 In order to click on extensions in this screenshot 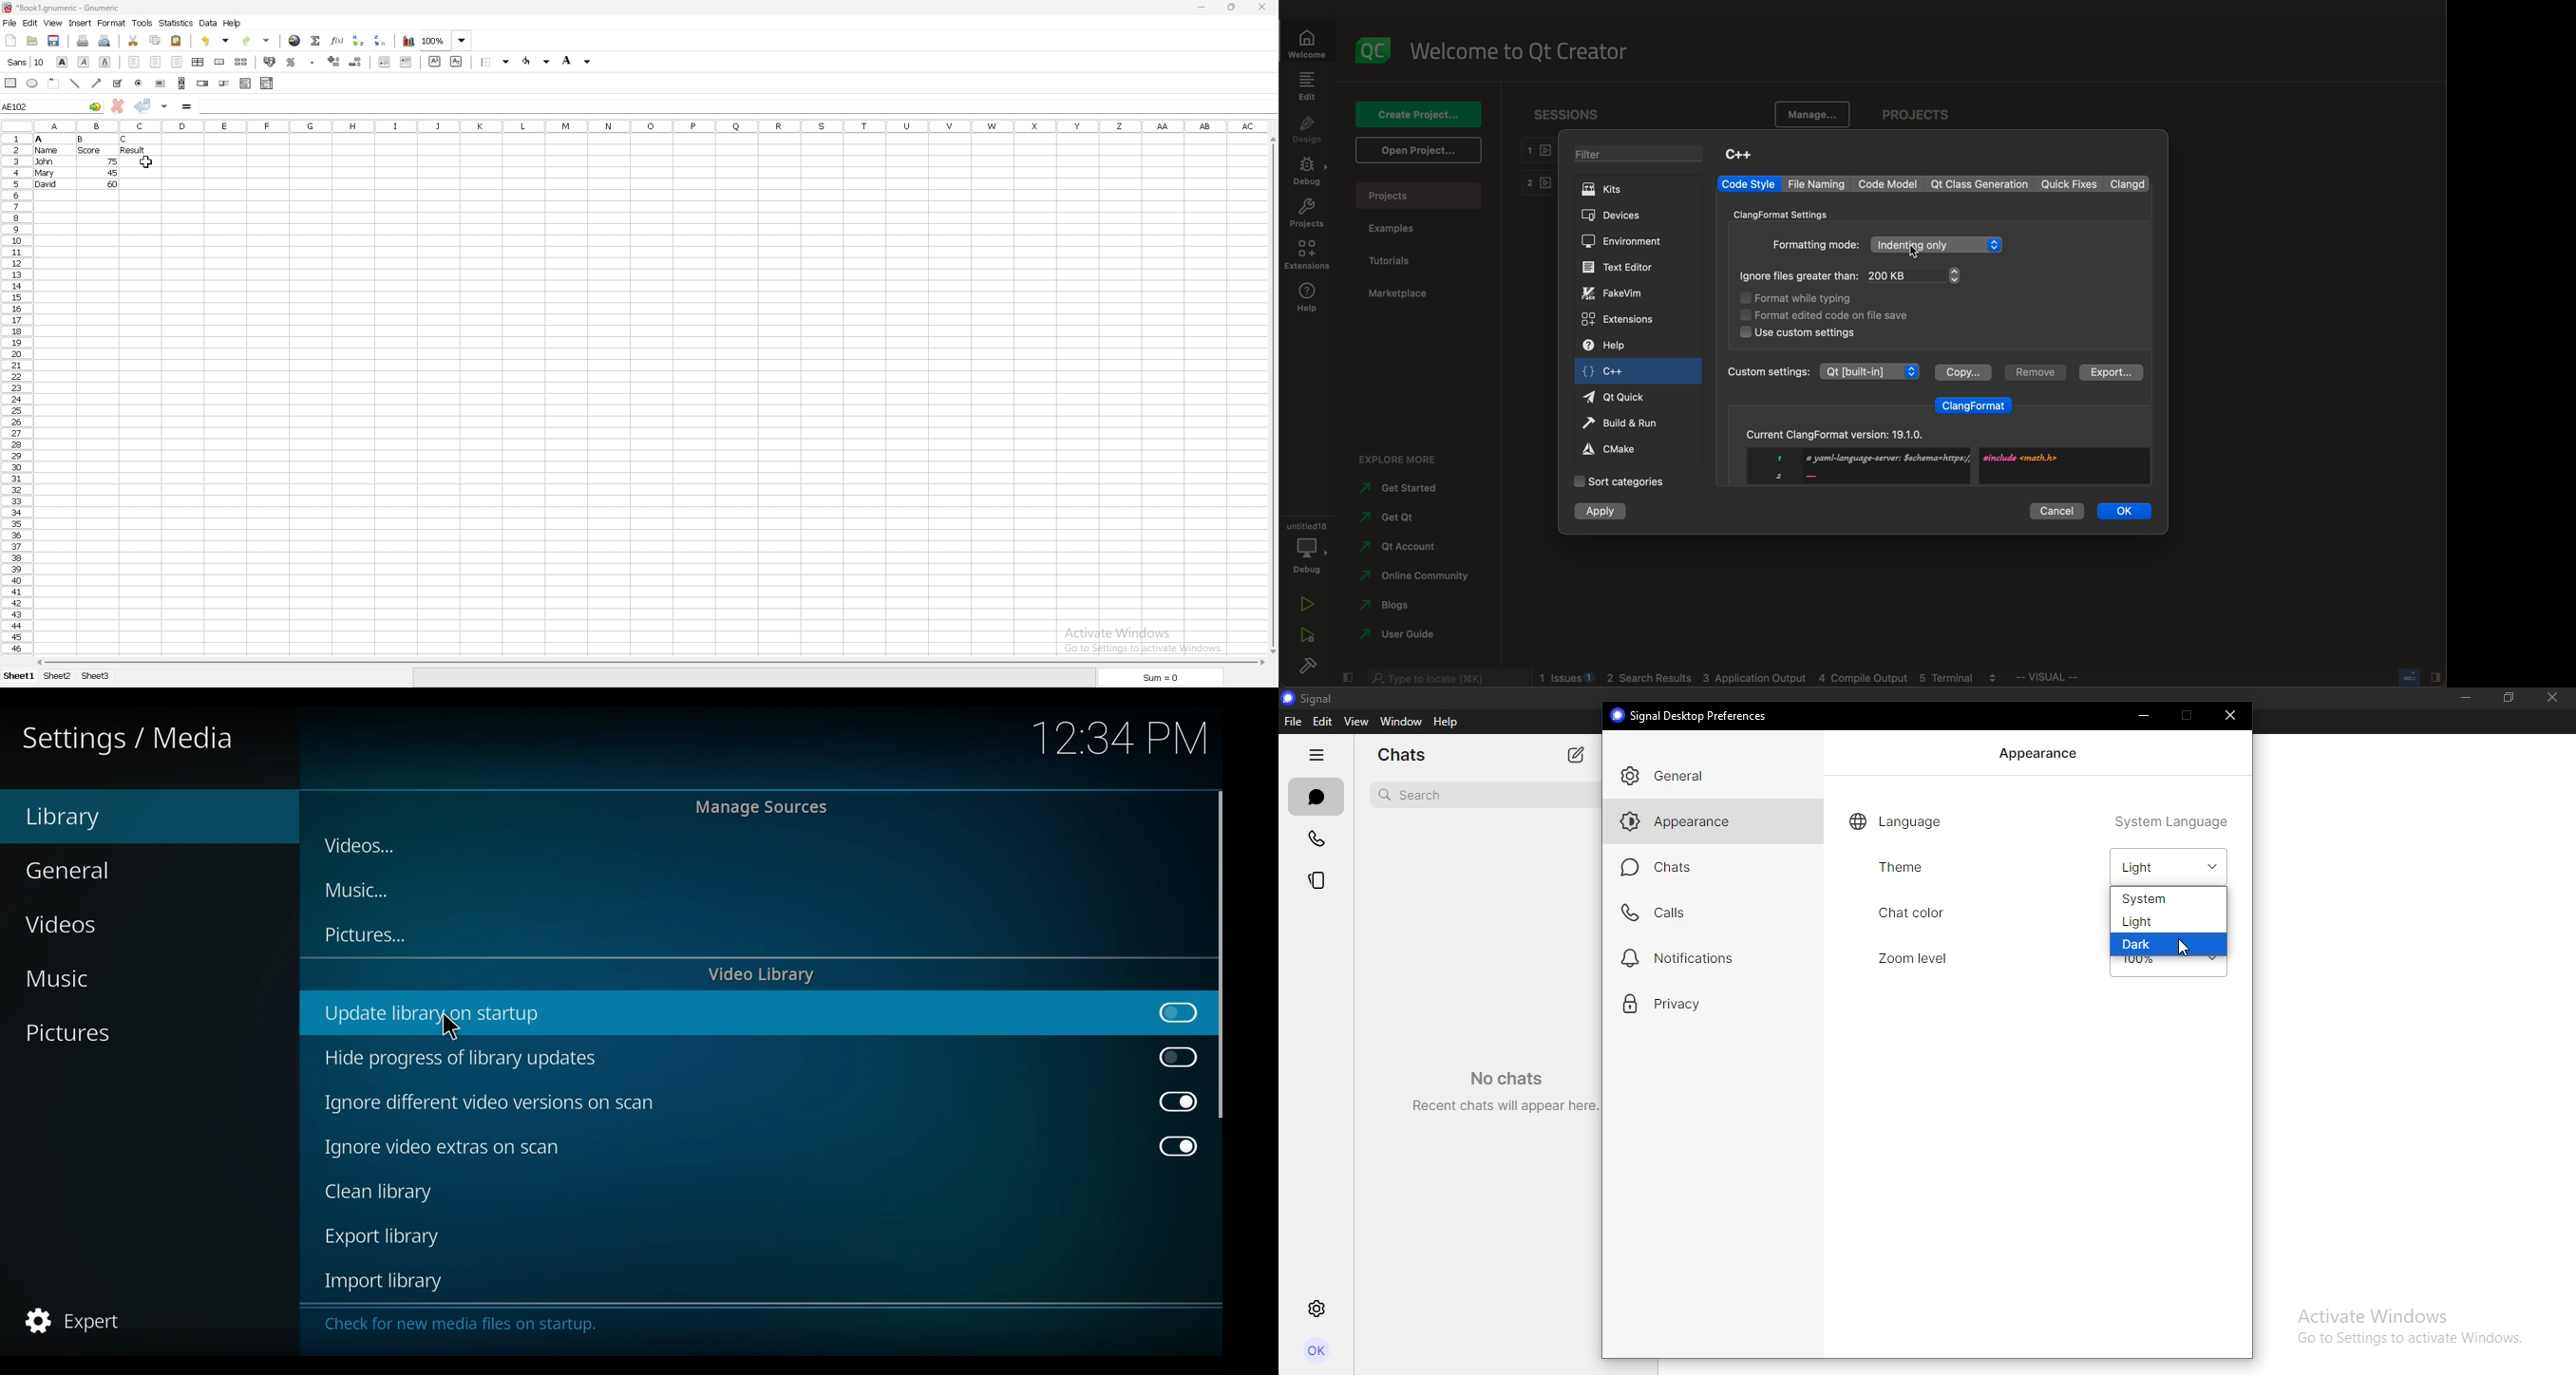, I will do `click(1307, 255)`.